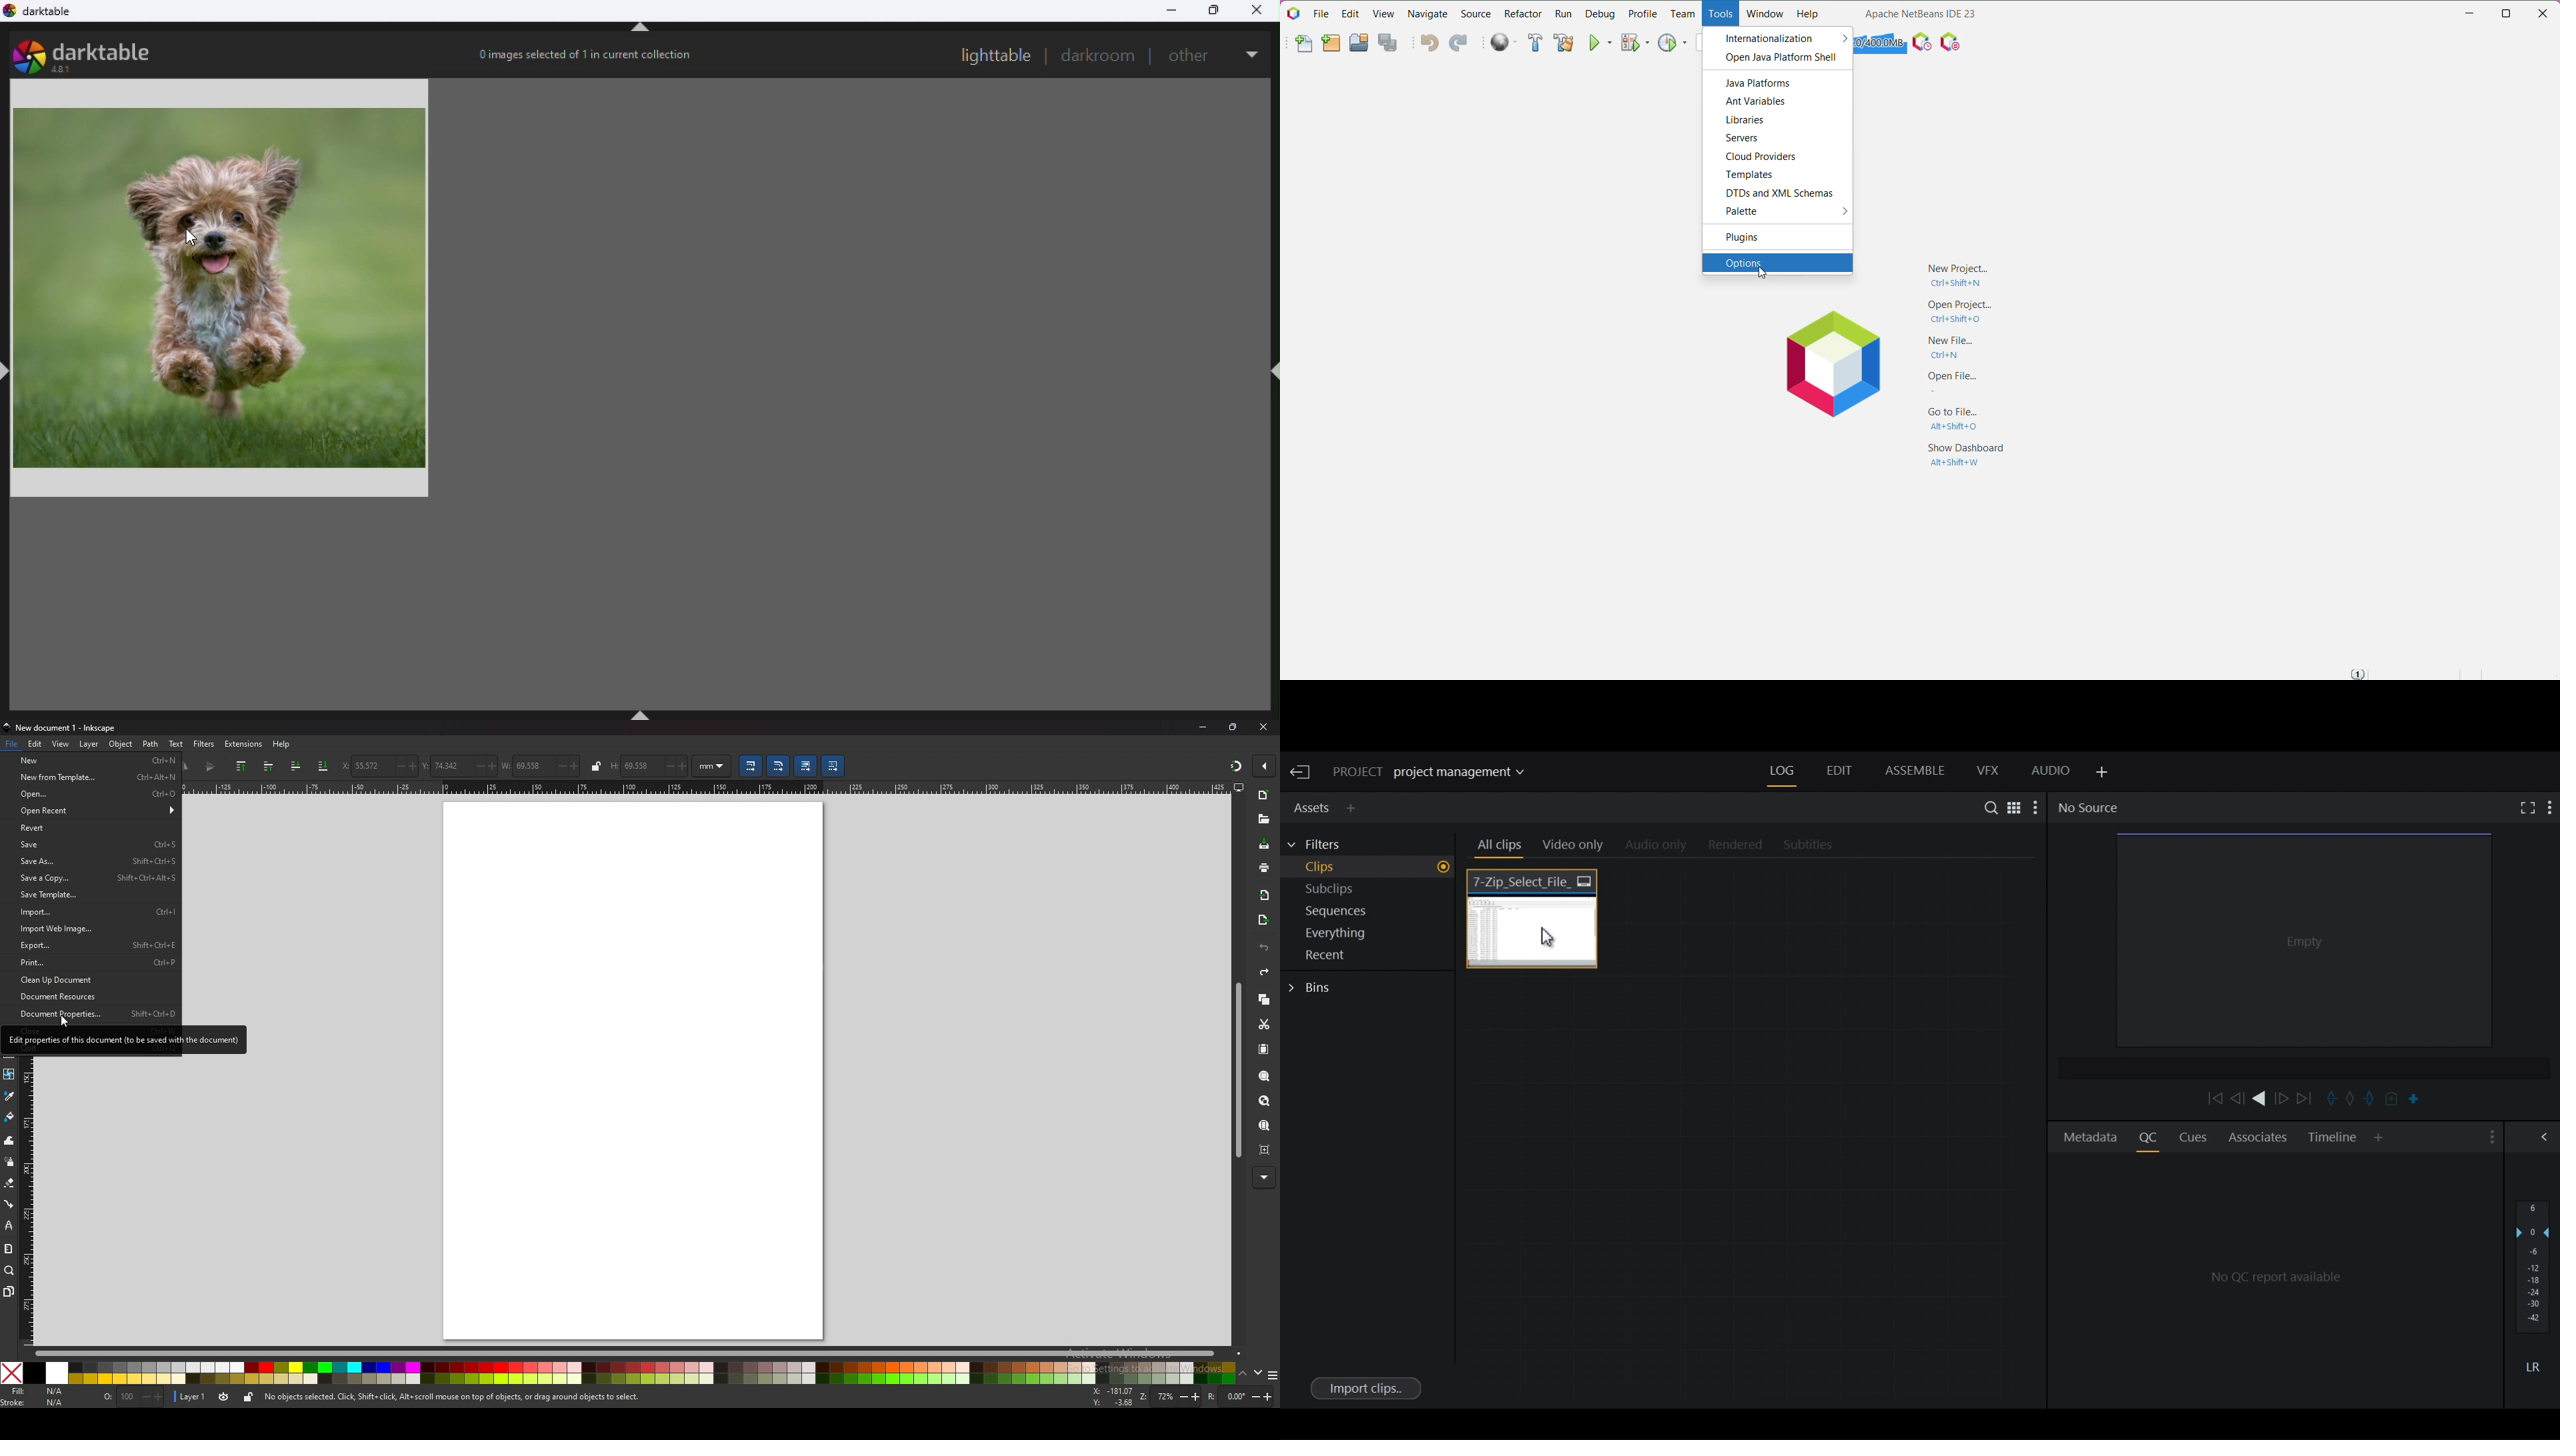  I want to click on cut, so click(1264, 1025).